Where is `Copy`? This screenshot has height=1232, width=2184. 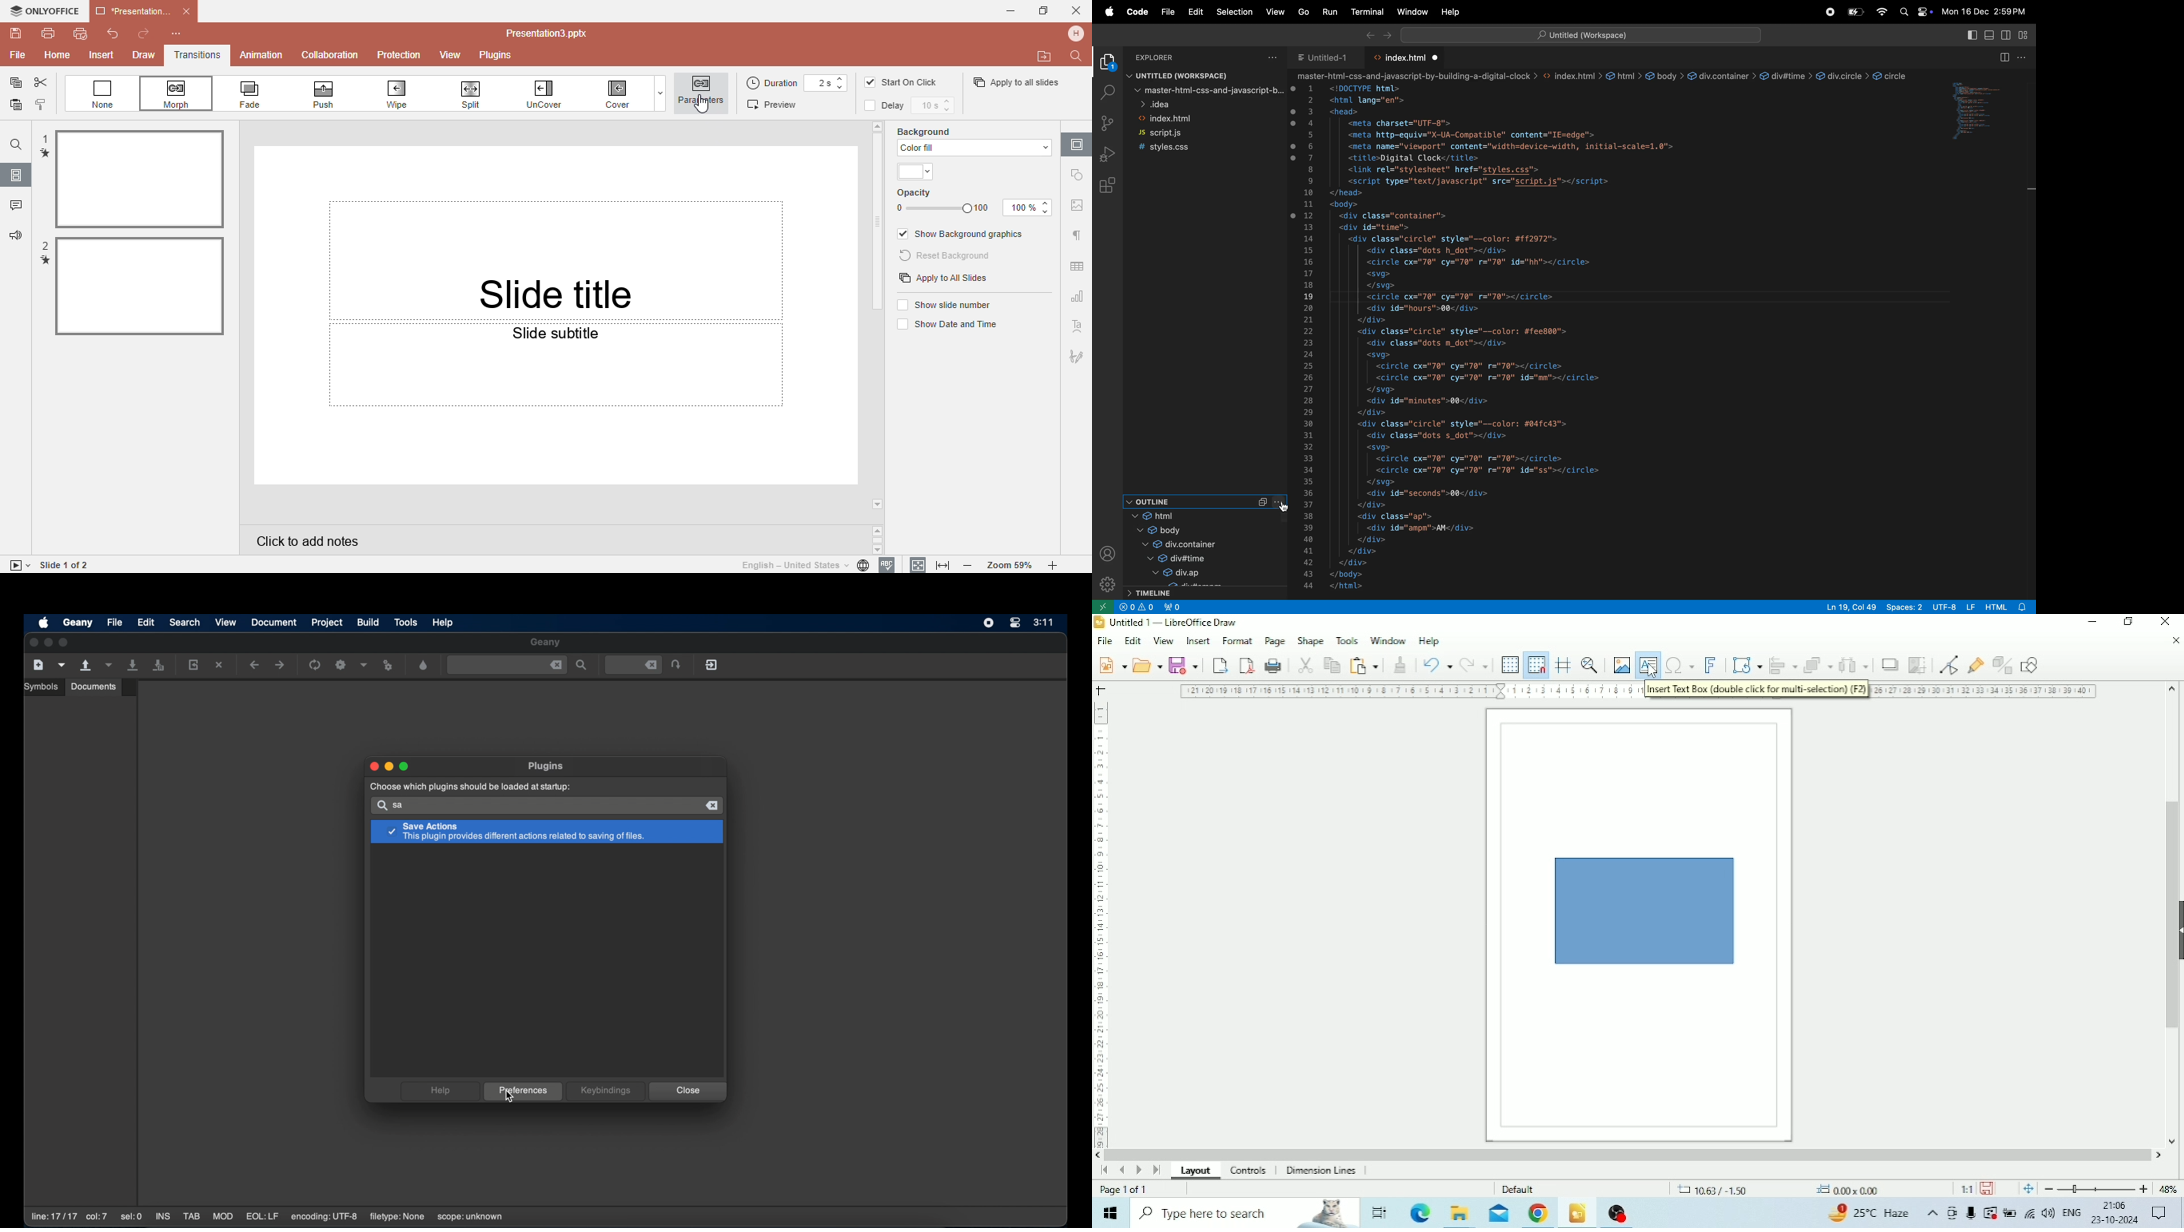
Copy is located at coordinates (1332, 665).